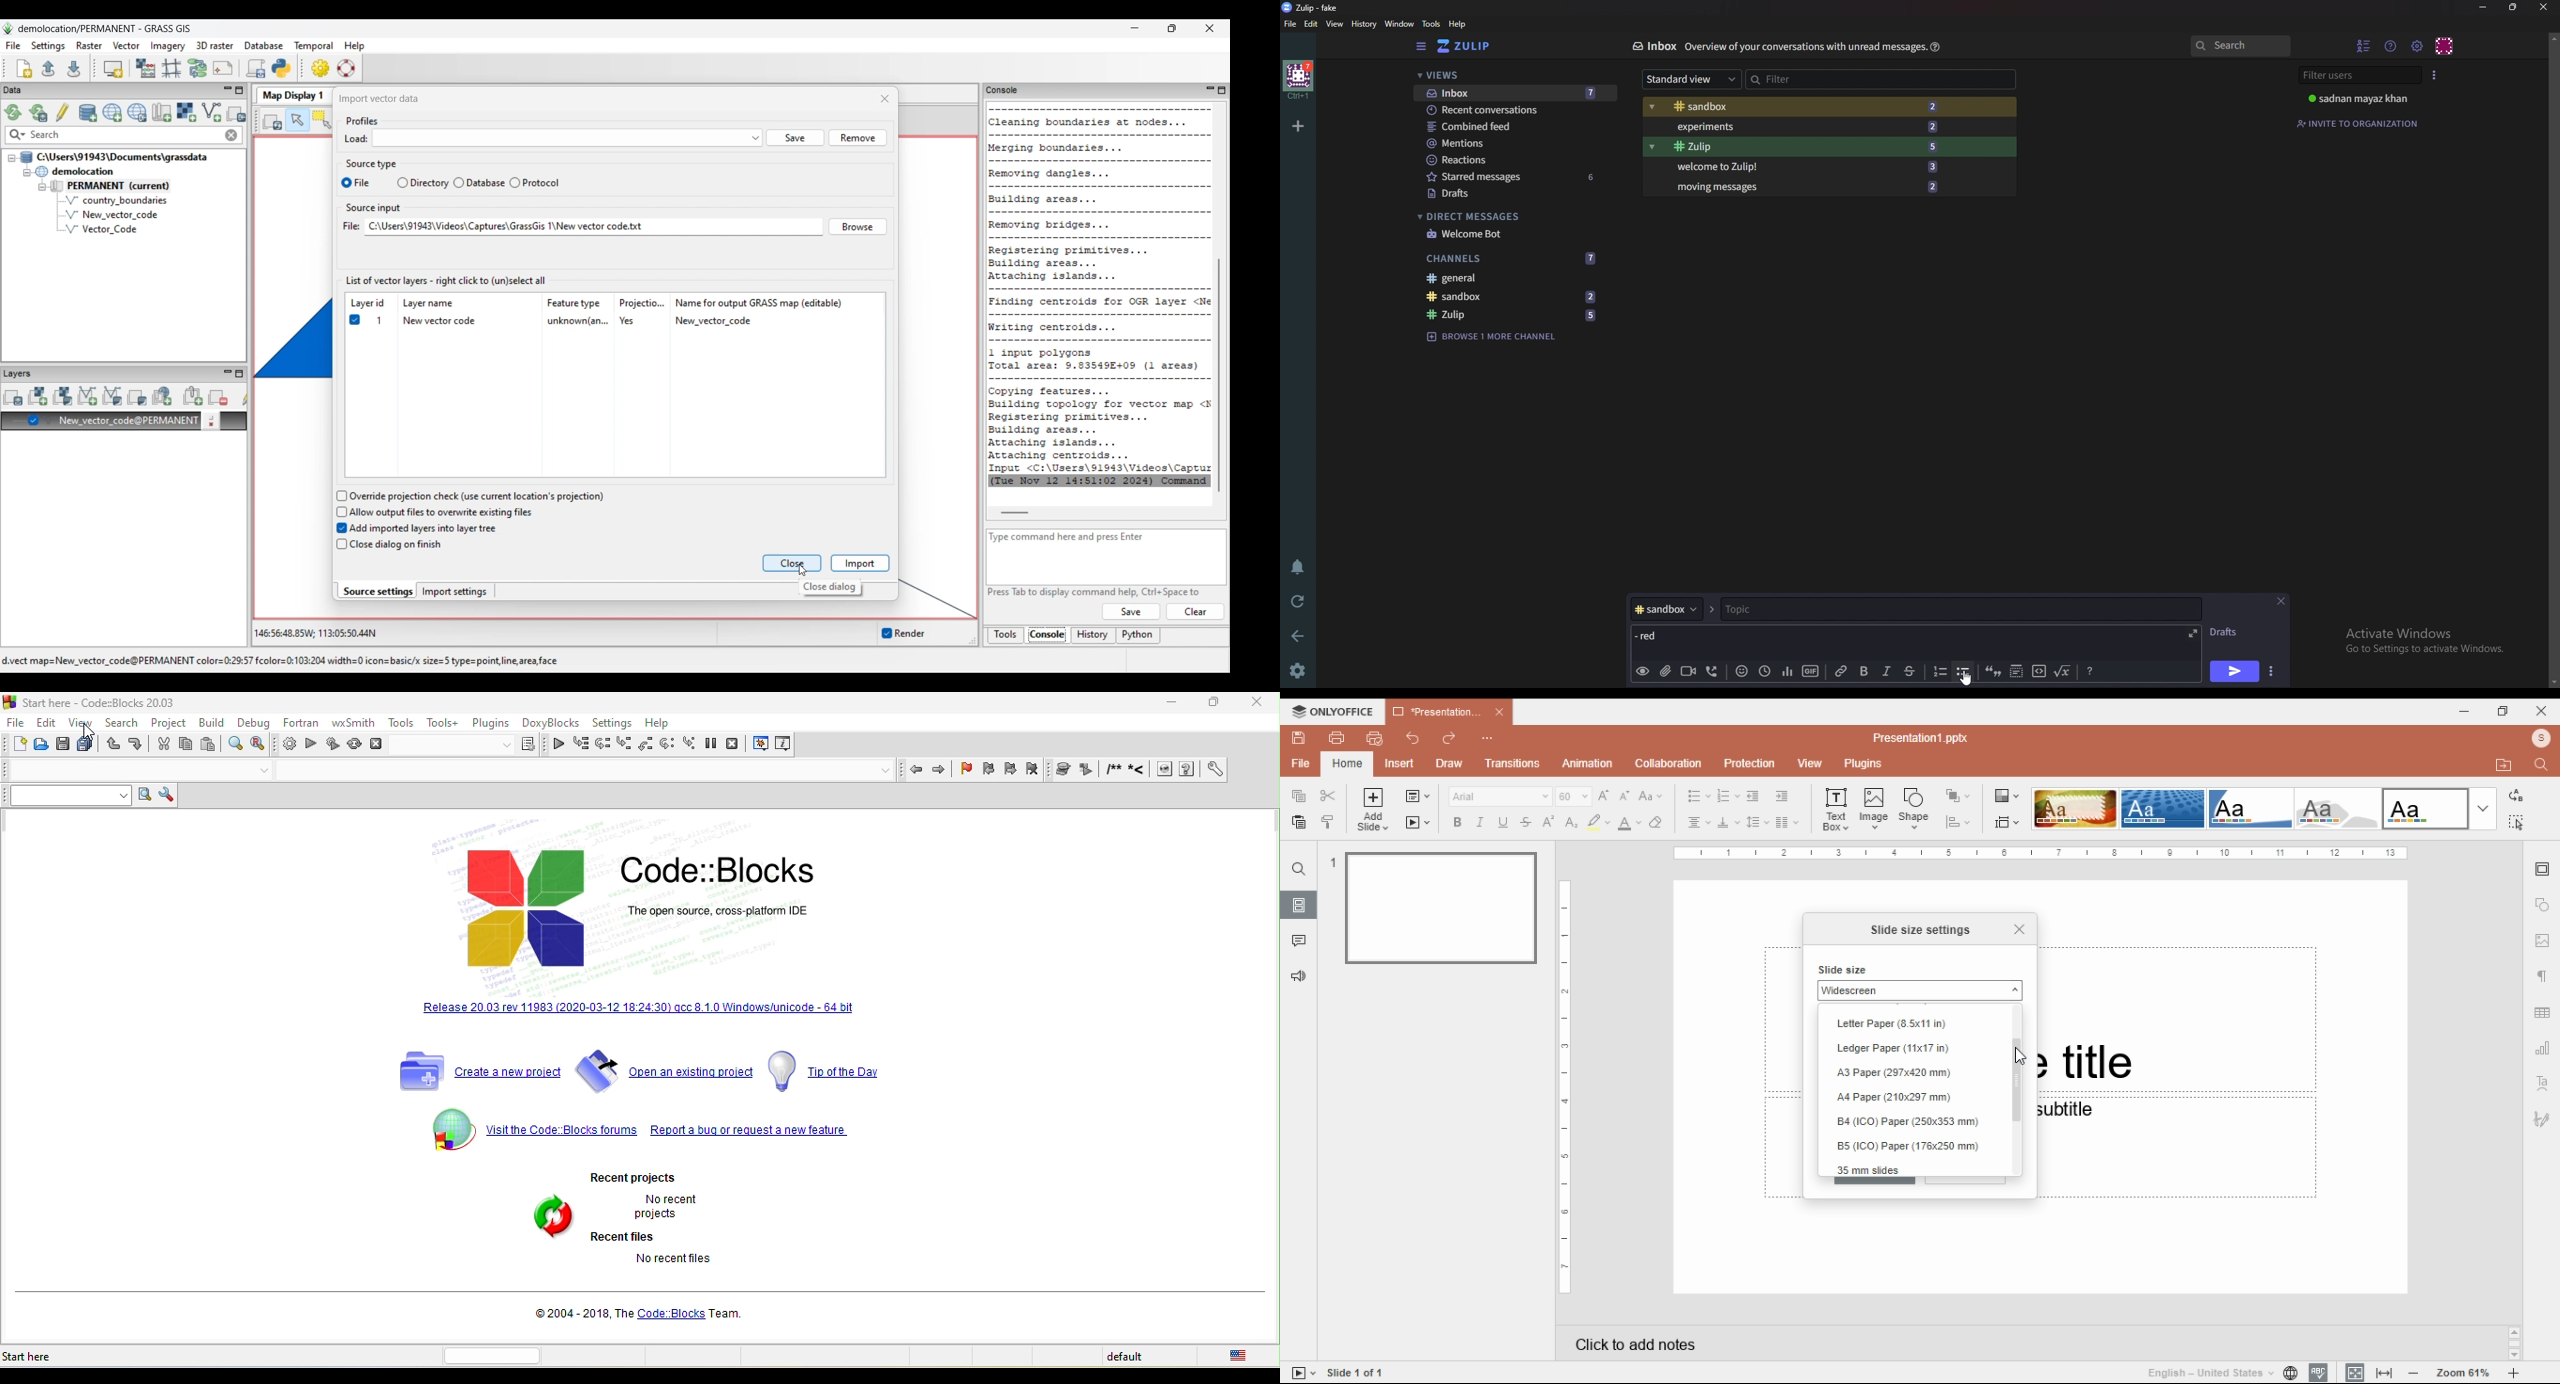  Describe the element at coordinates (1248, 703) in the screenshot. I see `close` at that location.